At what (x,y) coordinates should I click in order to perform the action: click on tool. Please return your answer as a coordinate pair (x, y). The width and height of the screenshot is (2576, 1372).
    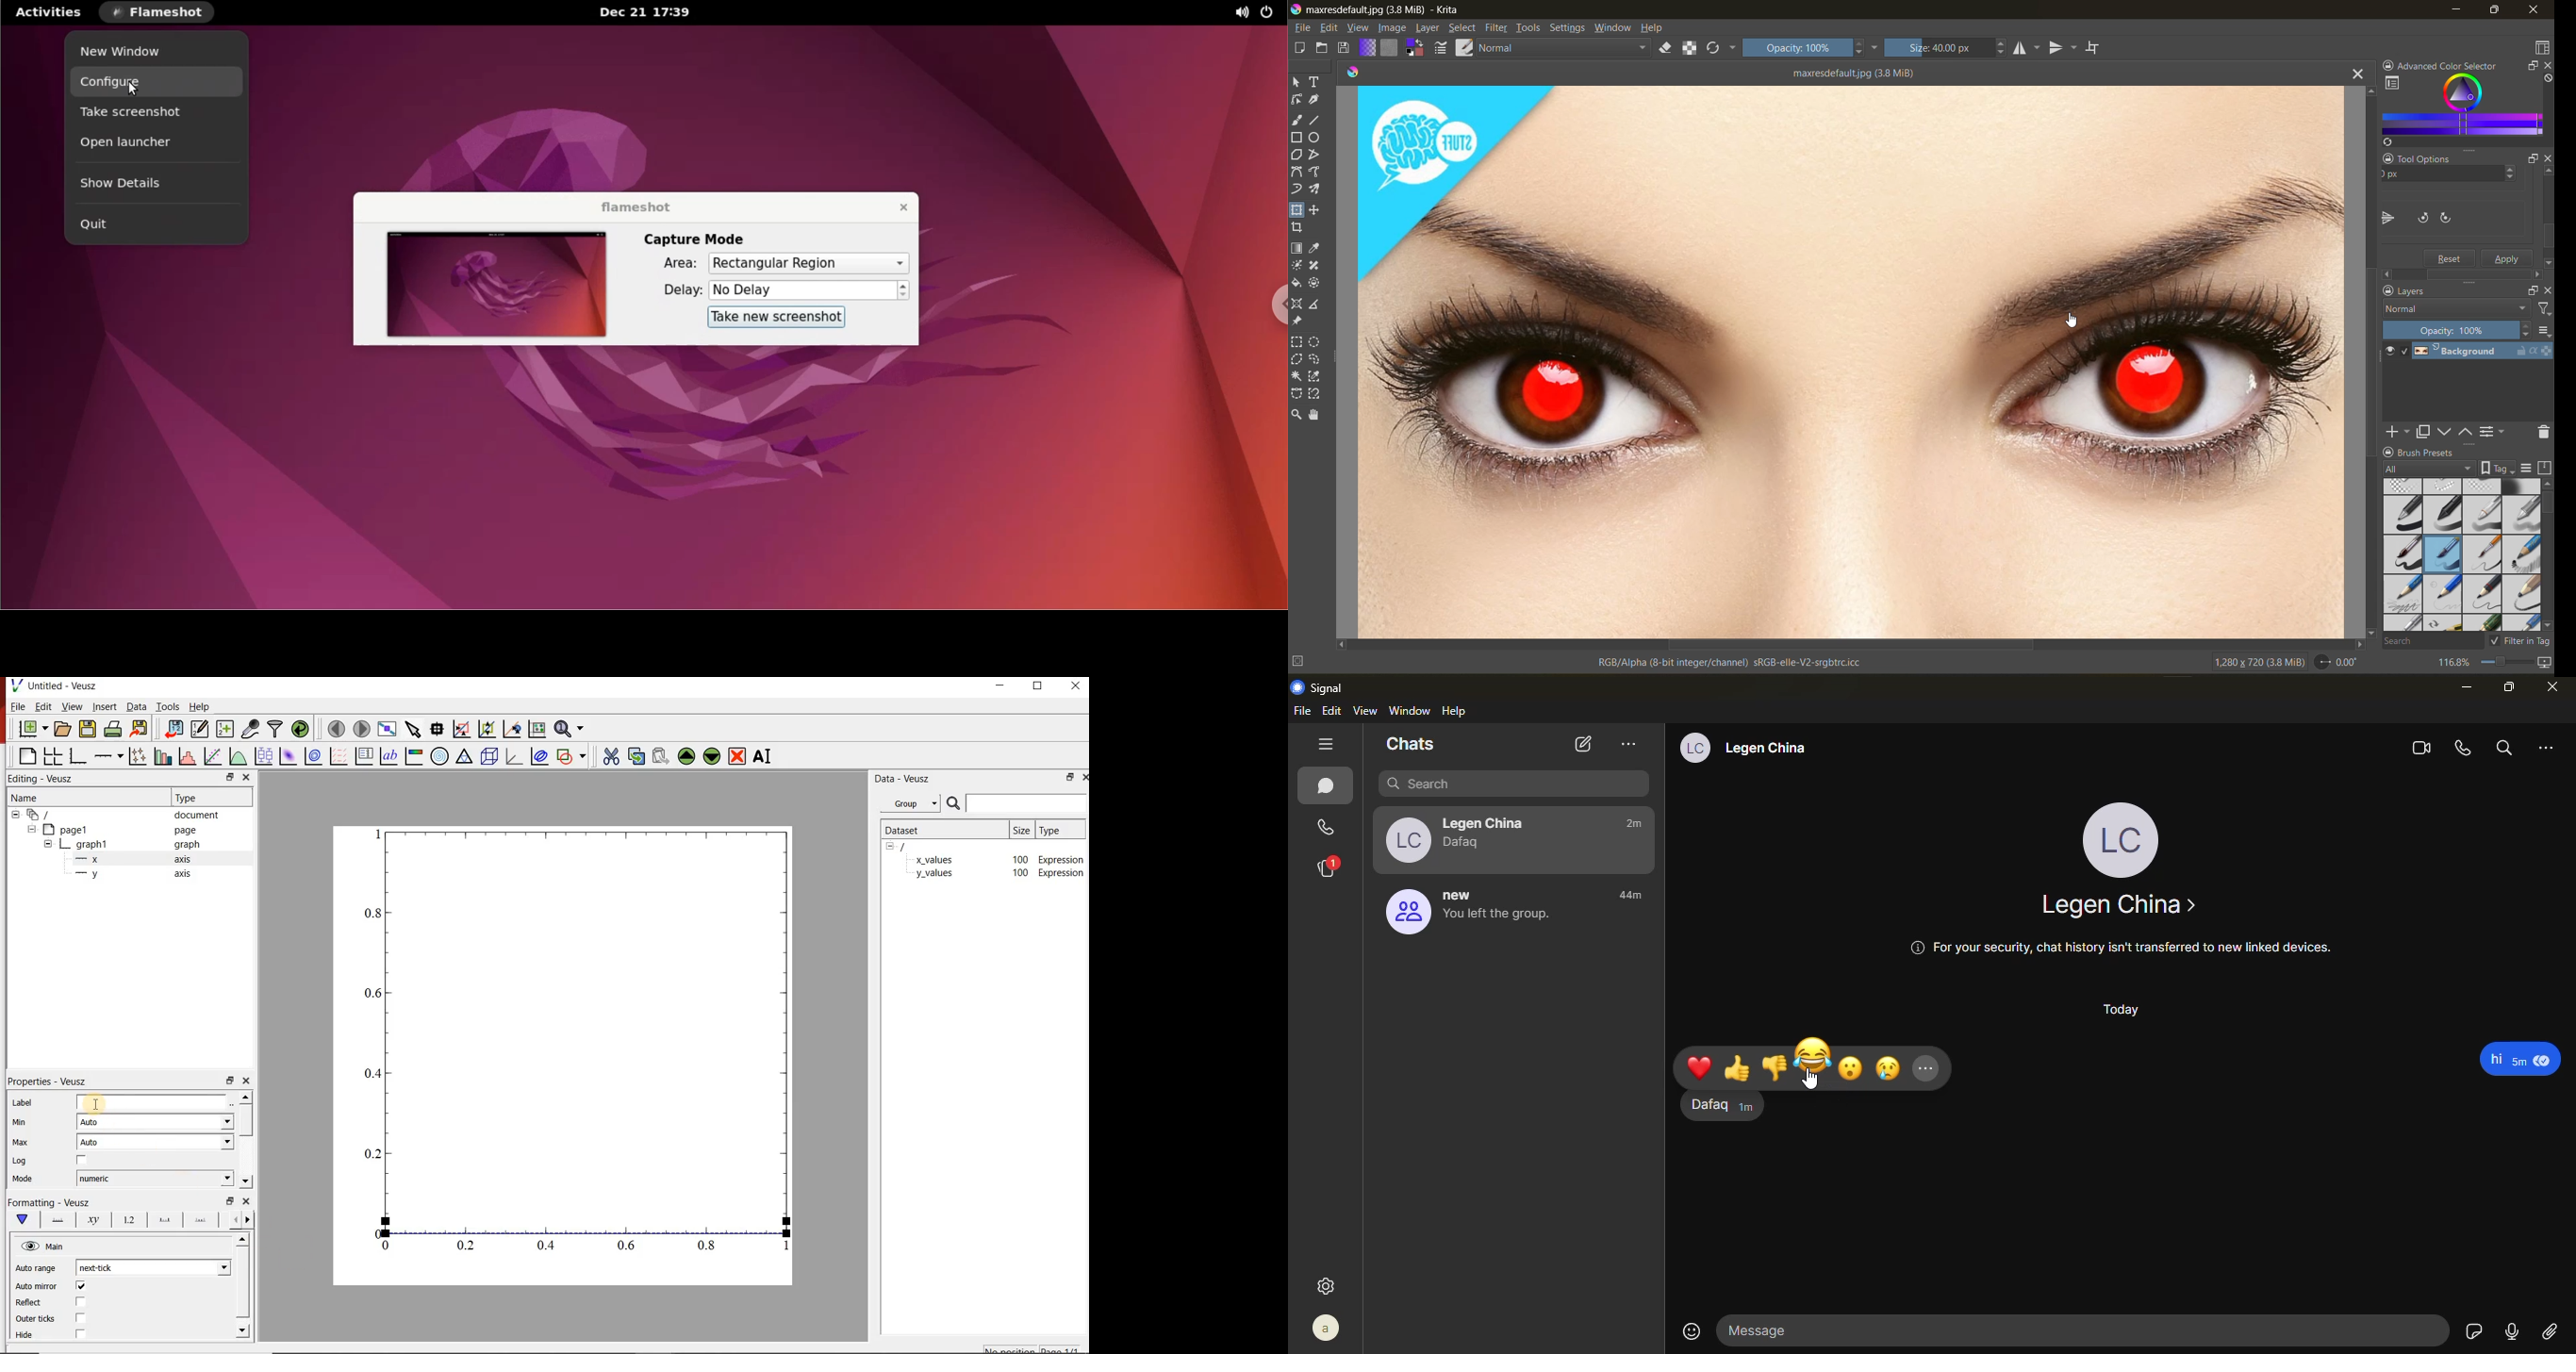
    Looking at the image, I should click on (1316, 394).